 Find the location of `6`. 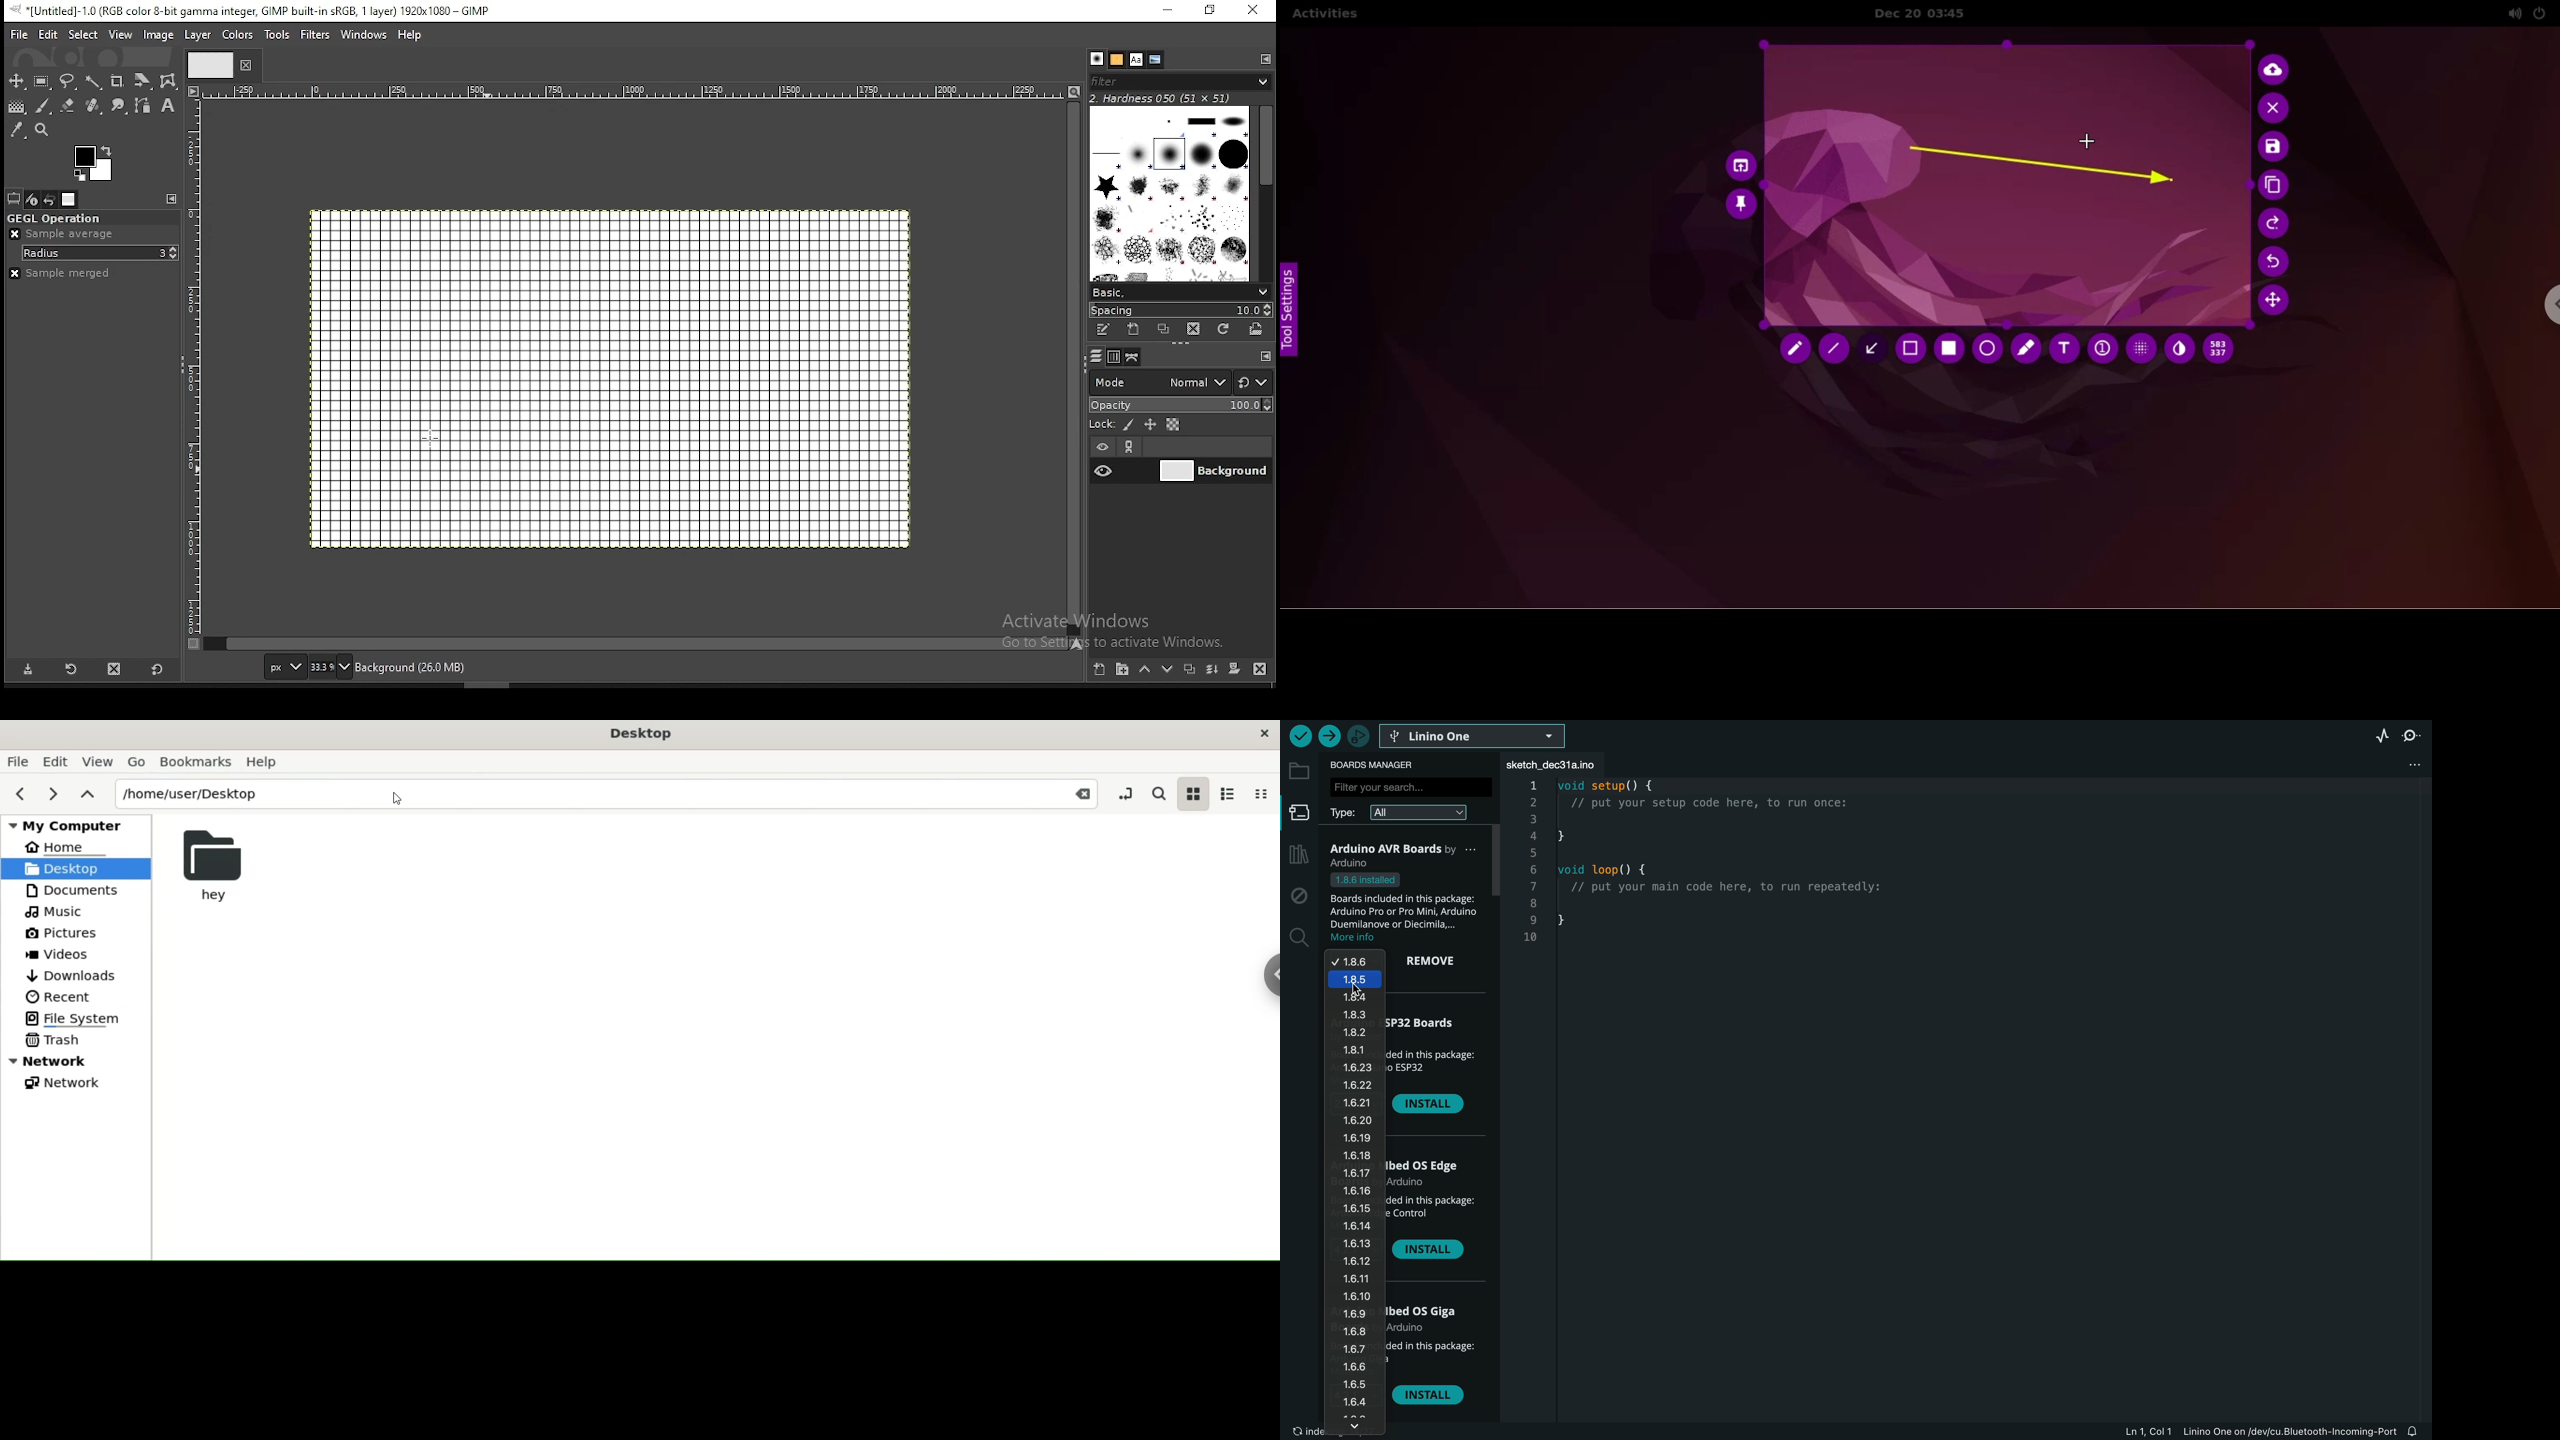

6 is located at coordinates (1536, 870).